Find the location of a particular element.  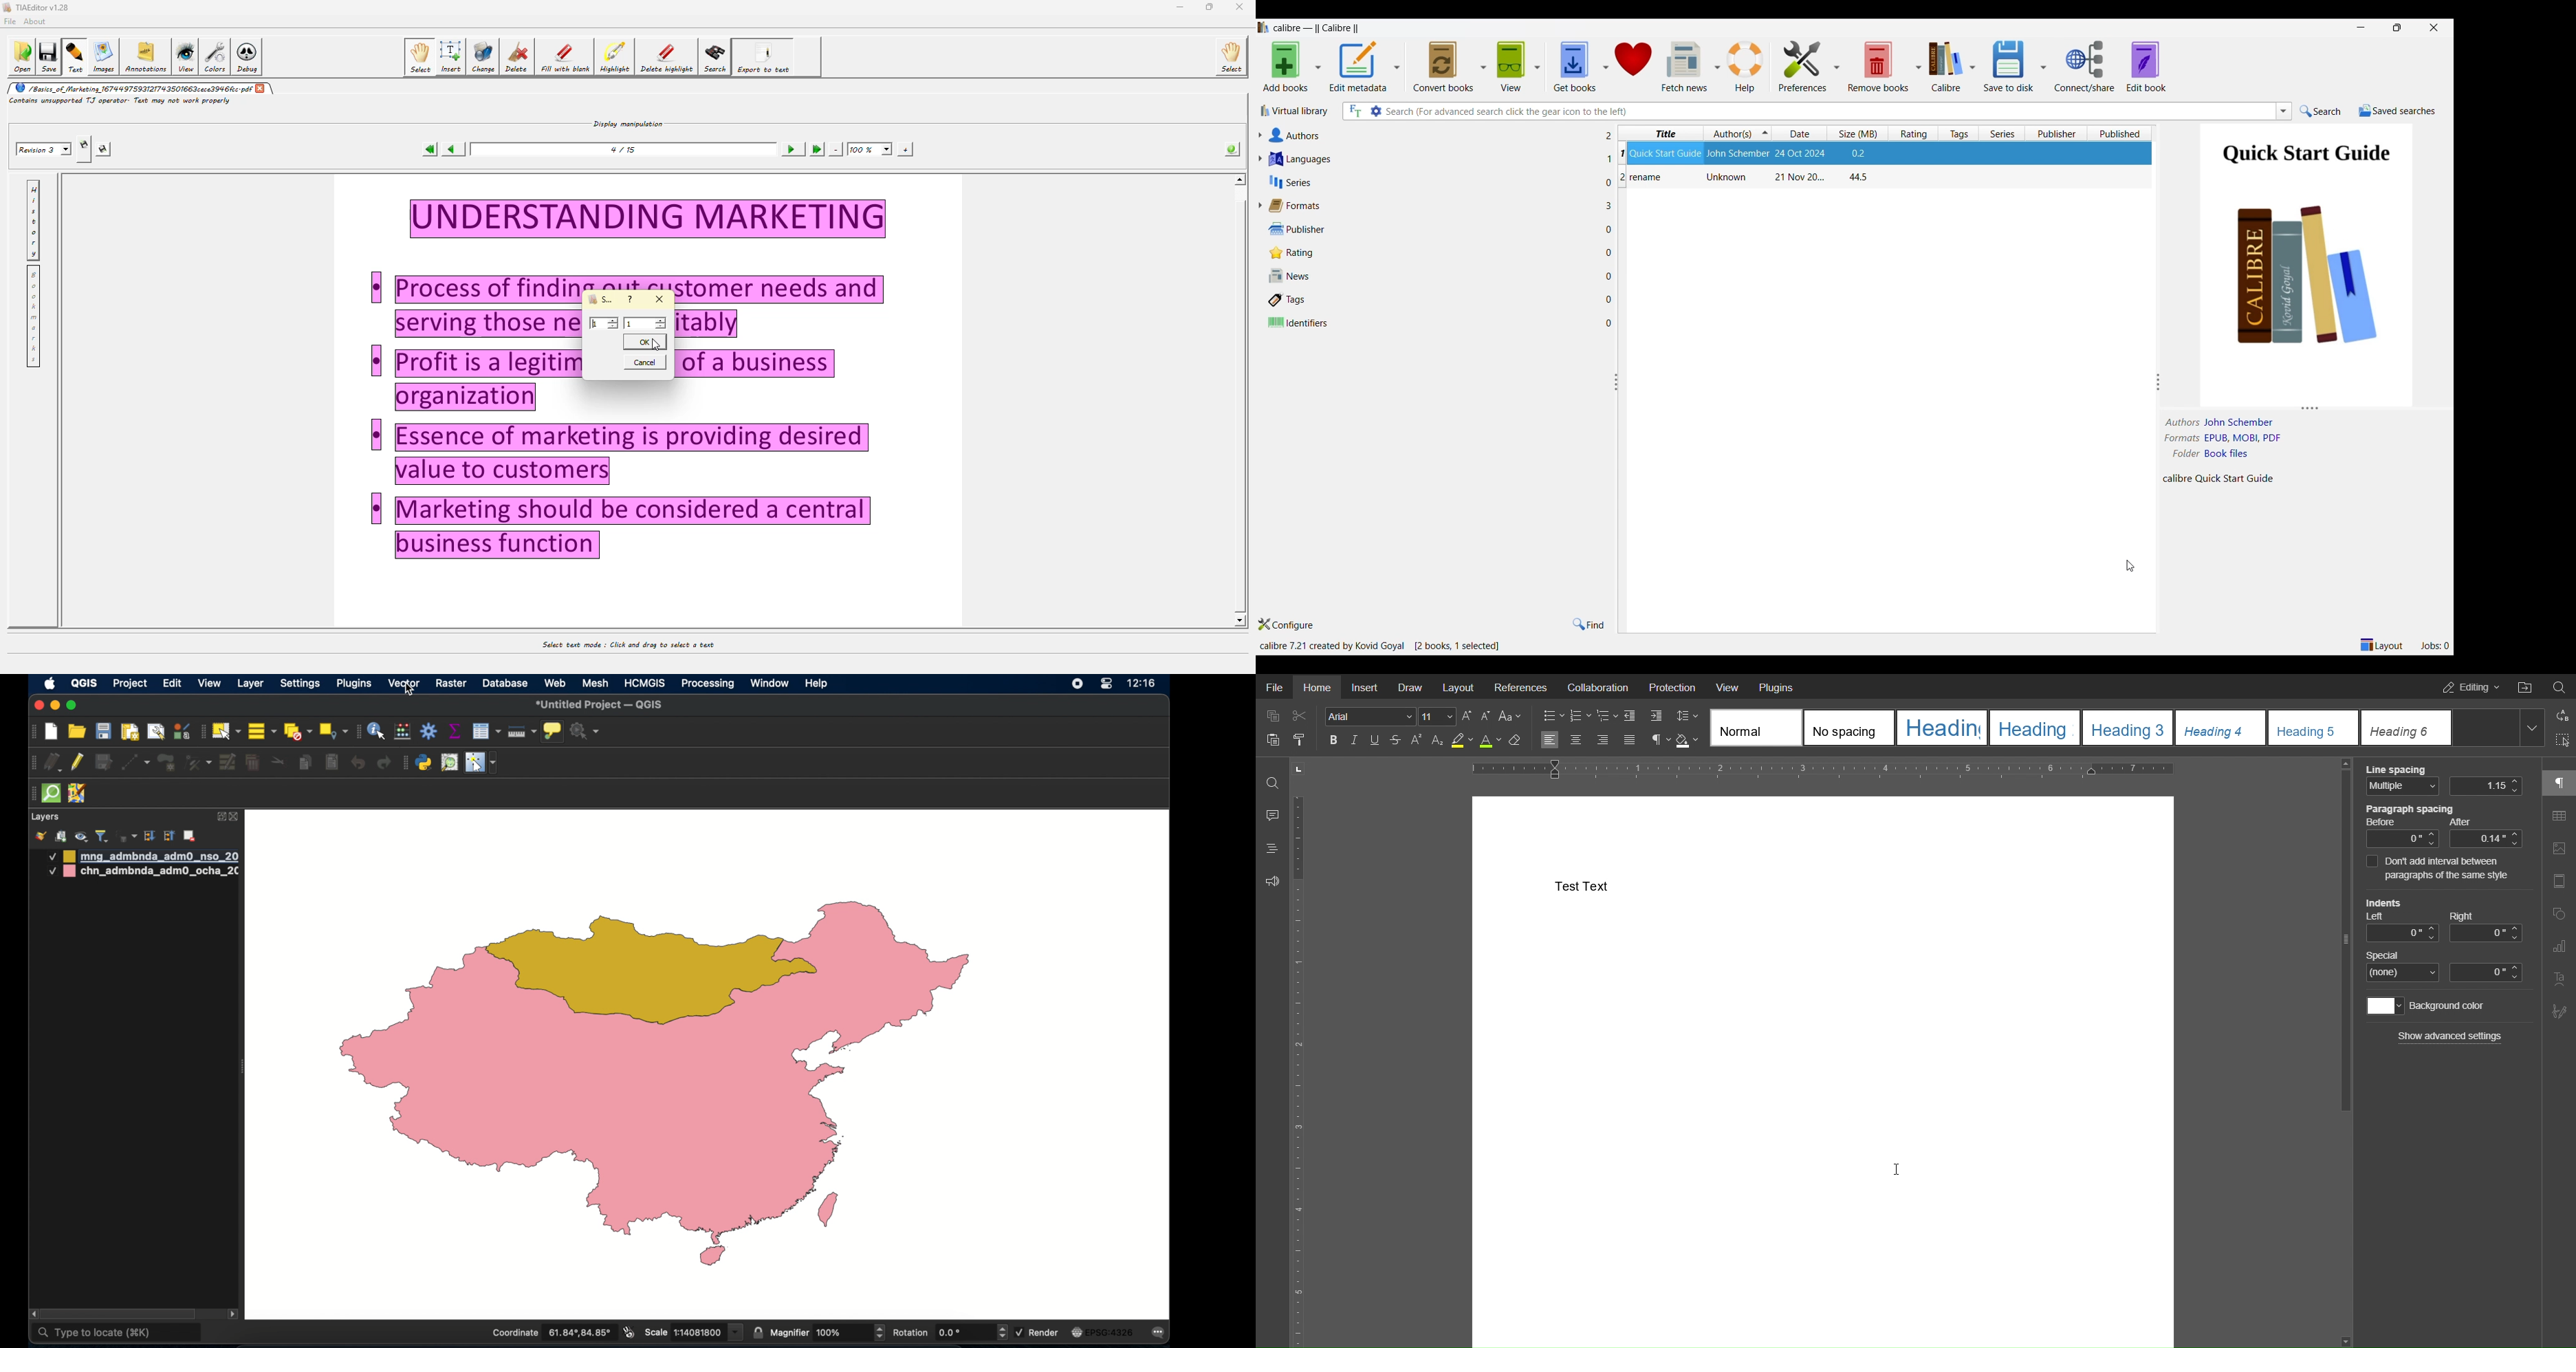

vertex tool is located at coordinates (198, 761).